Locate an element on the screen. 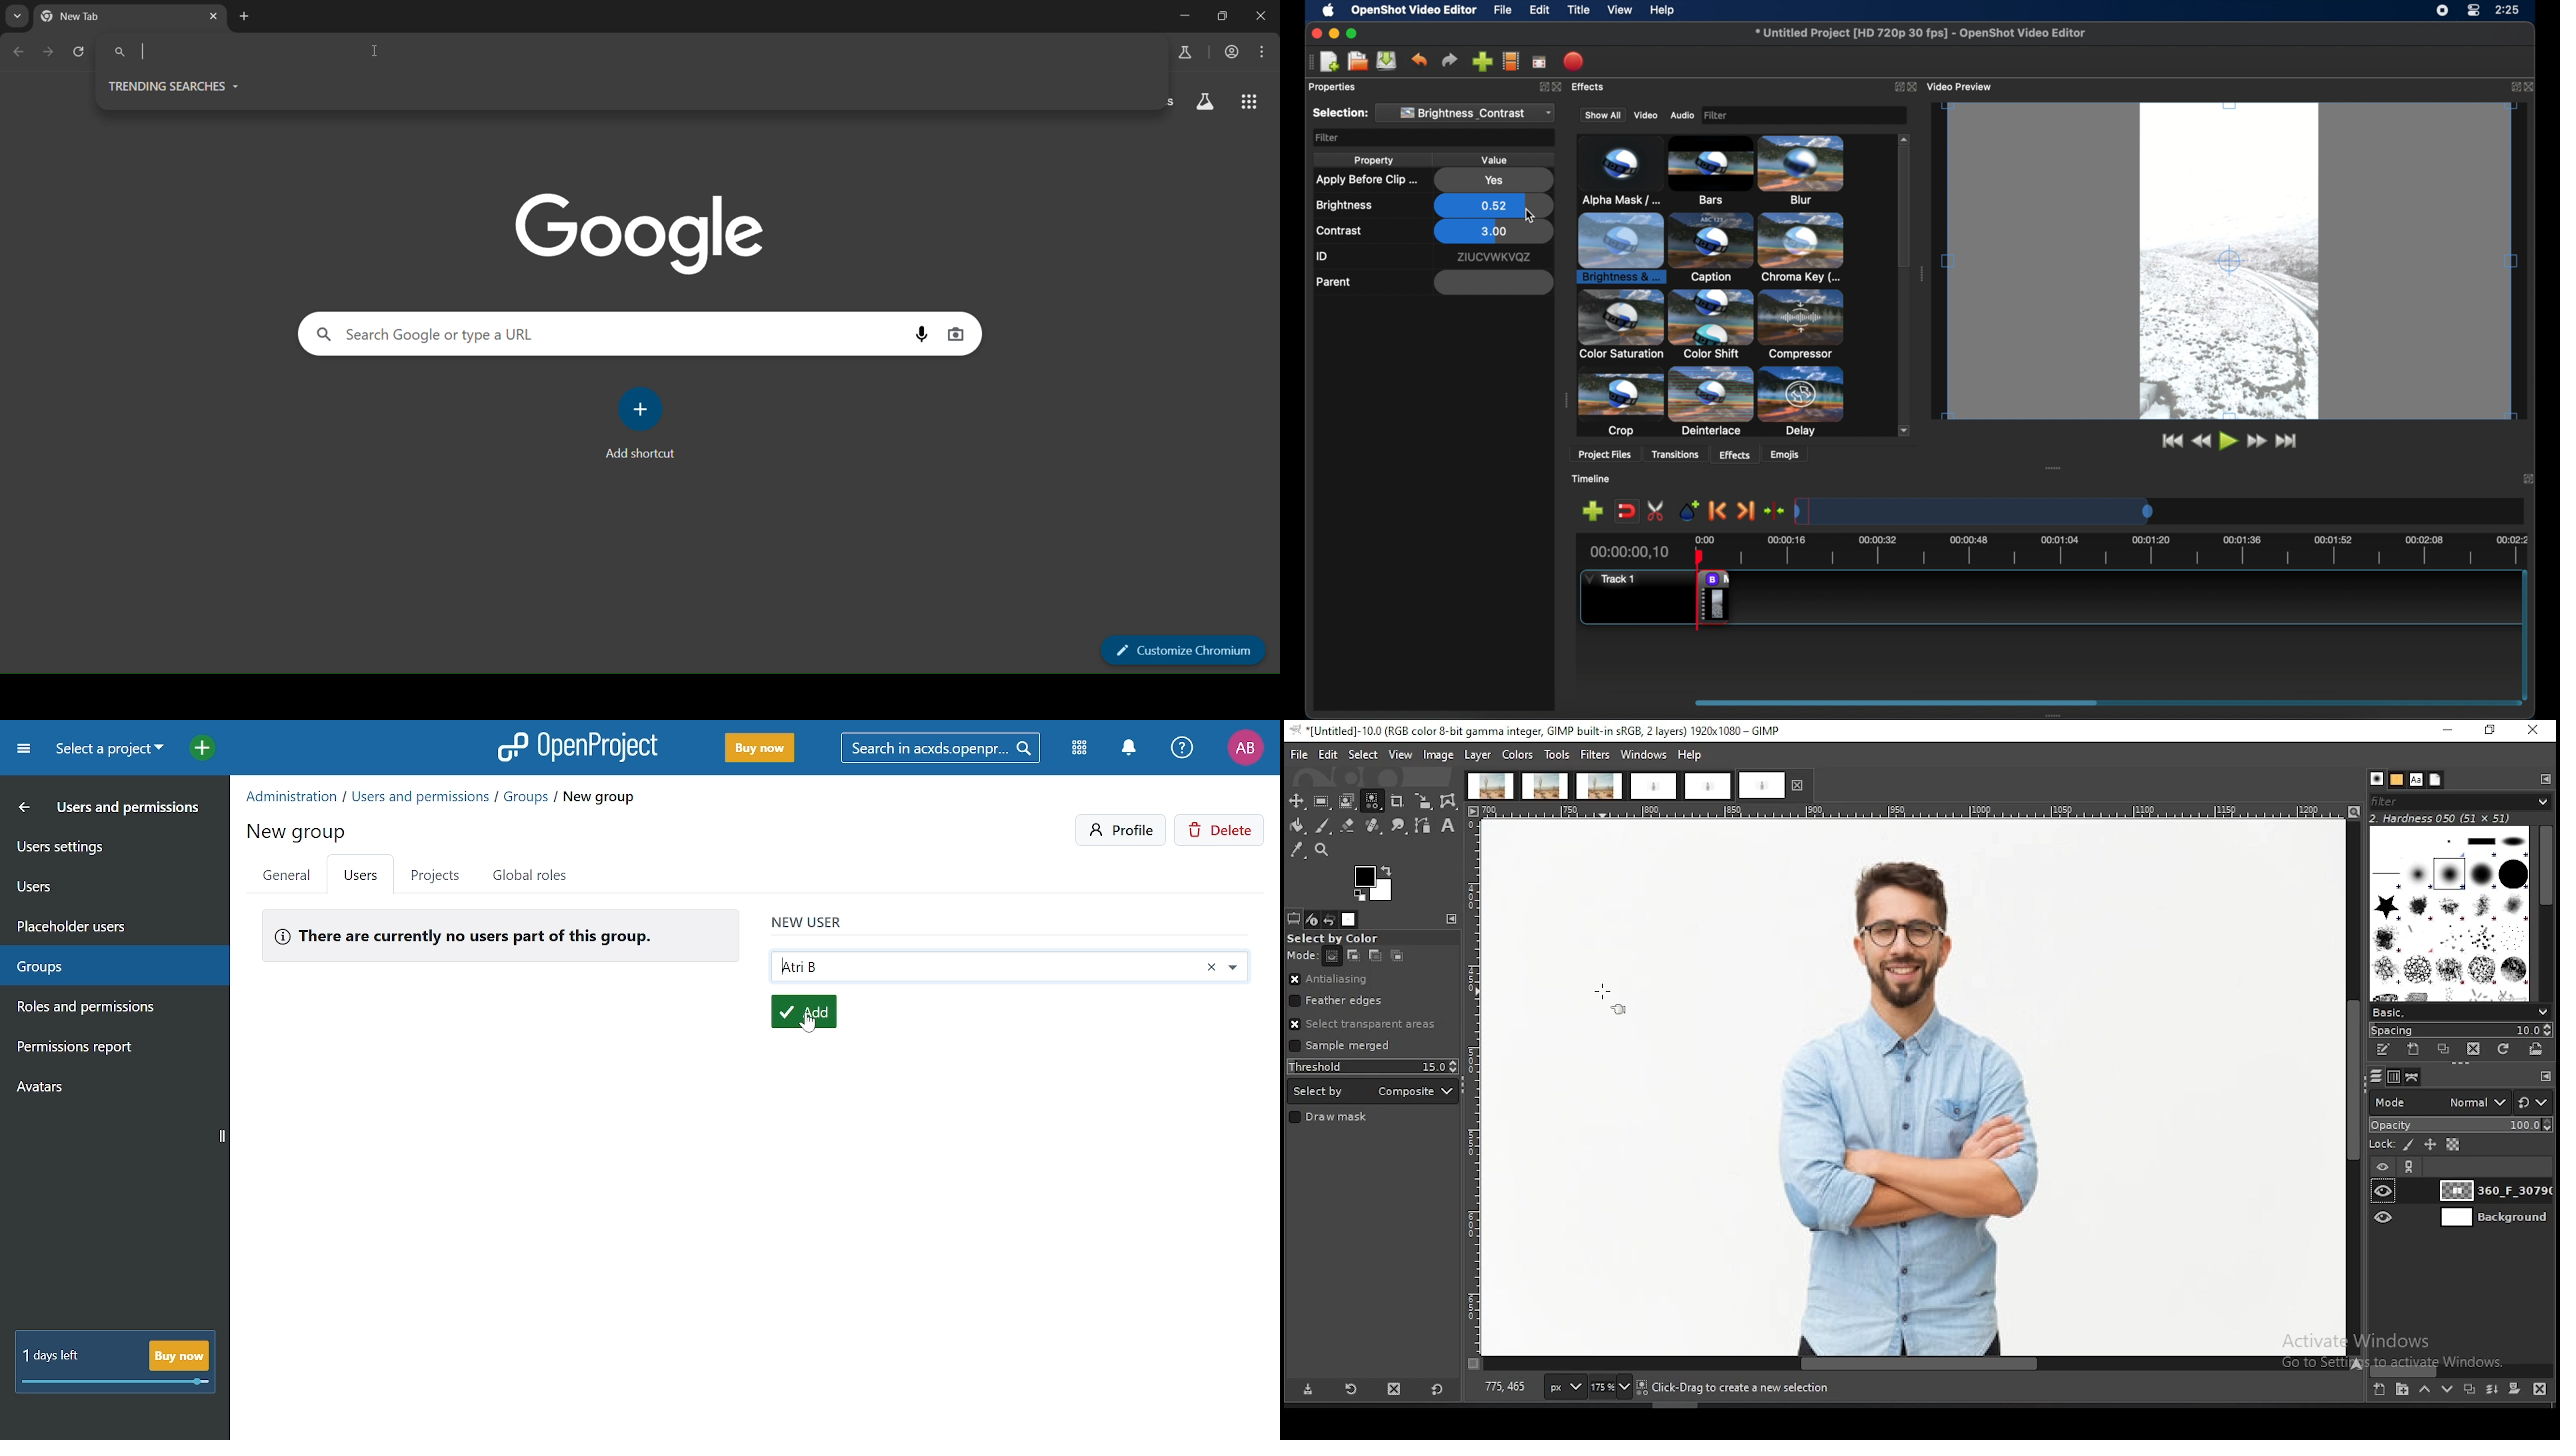 The height and width of the screenshot is (1456, 2576). Expand project menu is located at coordinates (23, 748).